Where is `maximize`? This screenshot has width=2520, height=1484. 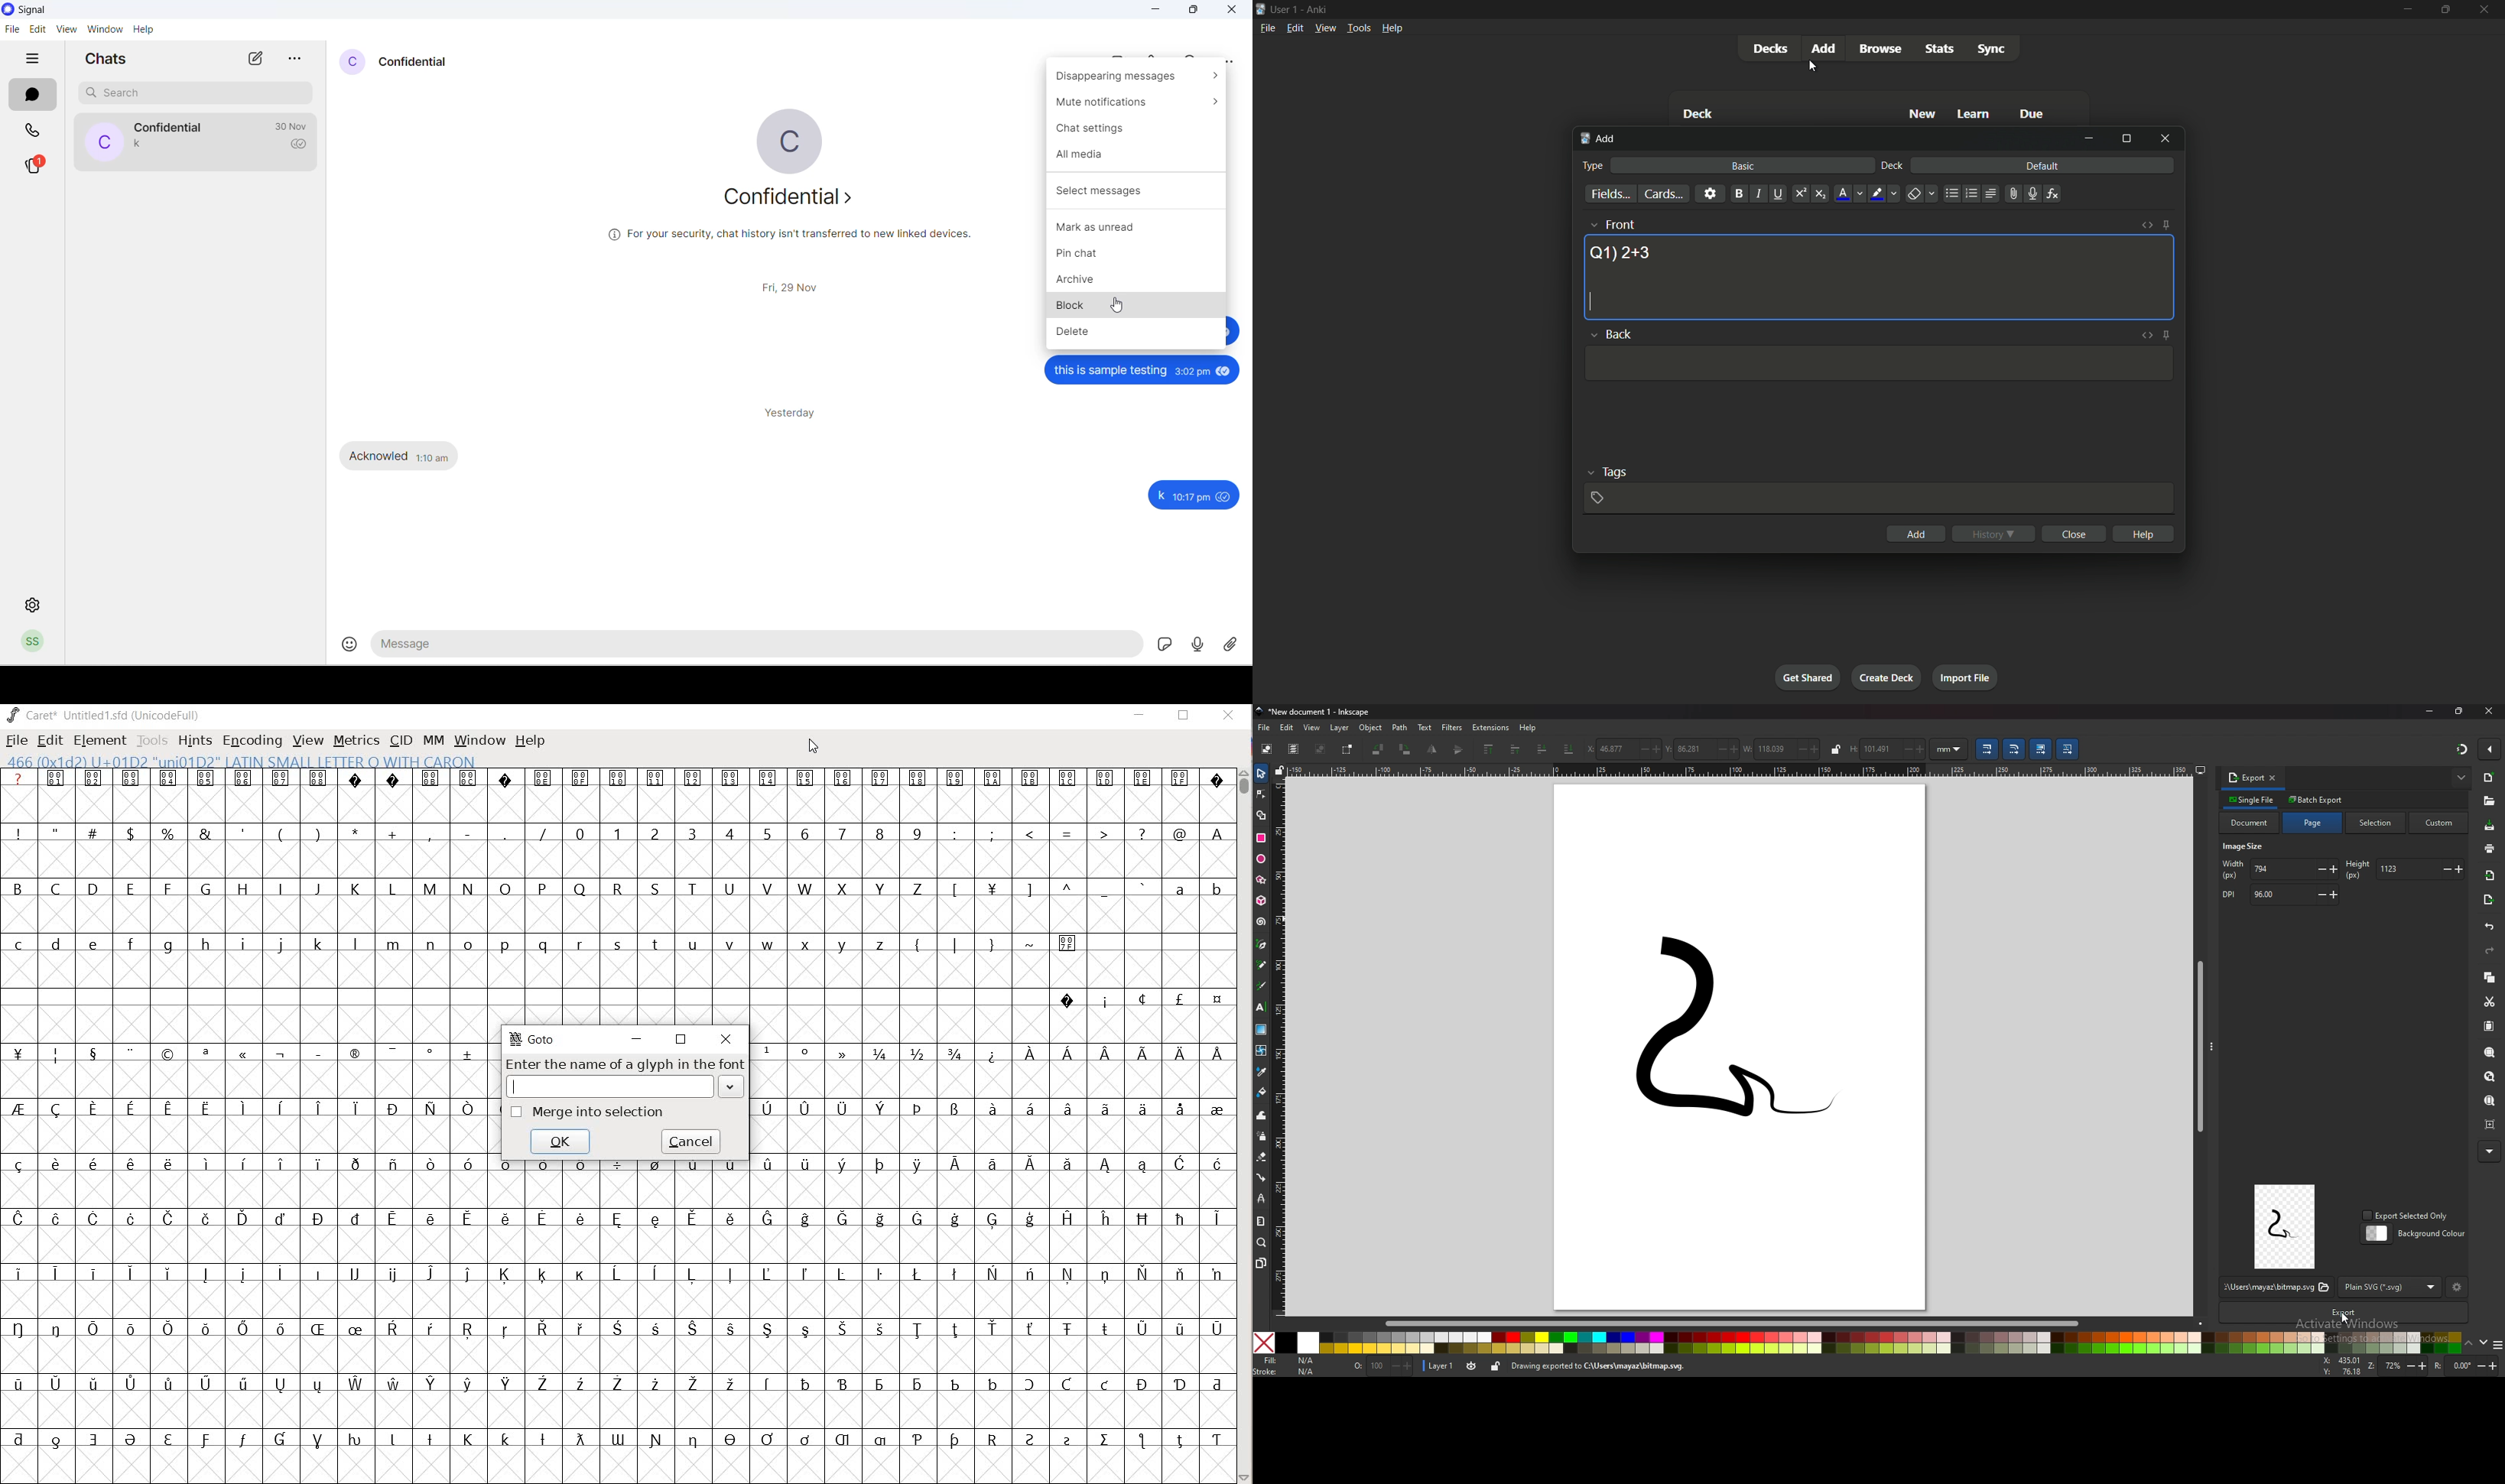
maximize is located at coordinates (2444, 9).